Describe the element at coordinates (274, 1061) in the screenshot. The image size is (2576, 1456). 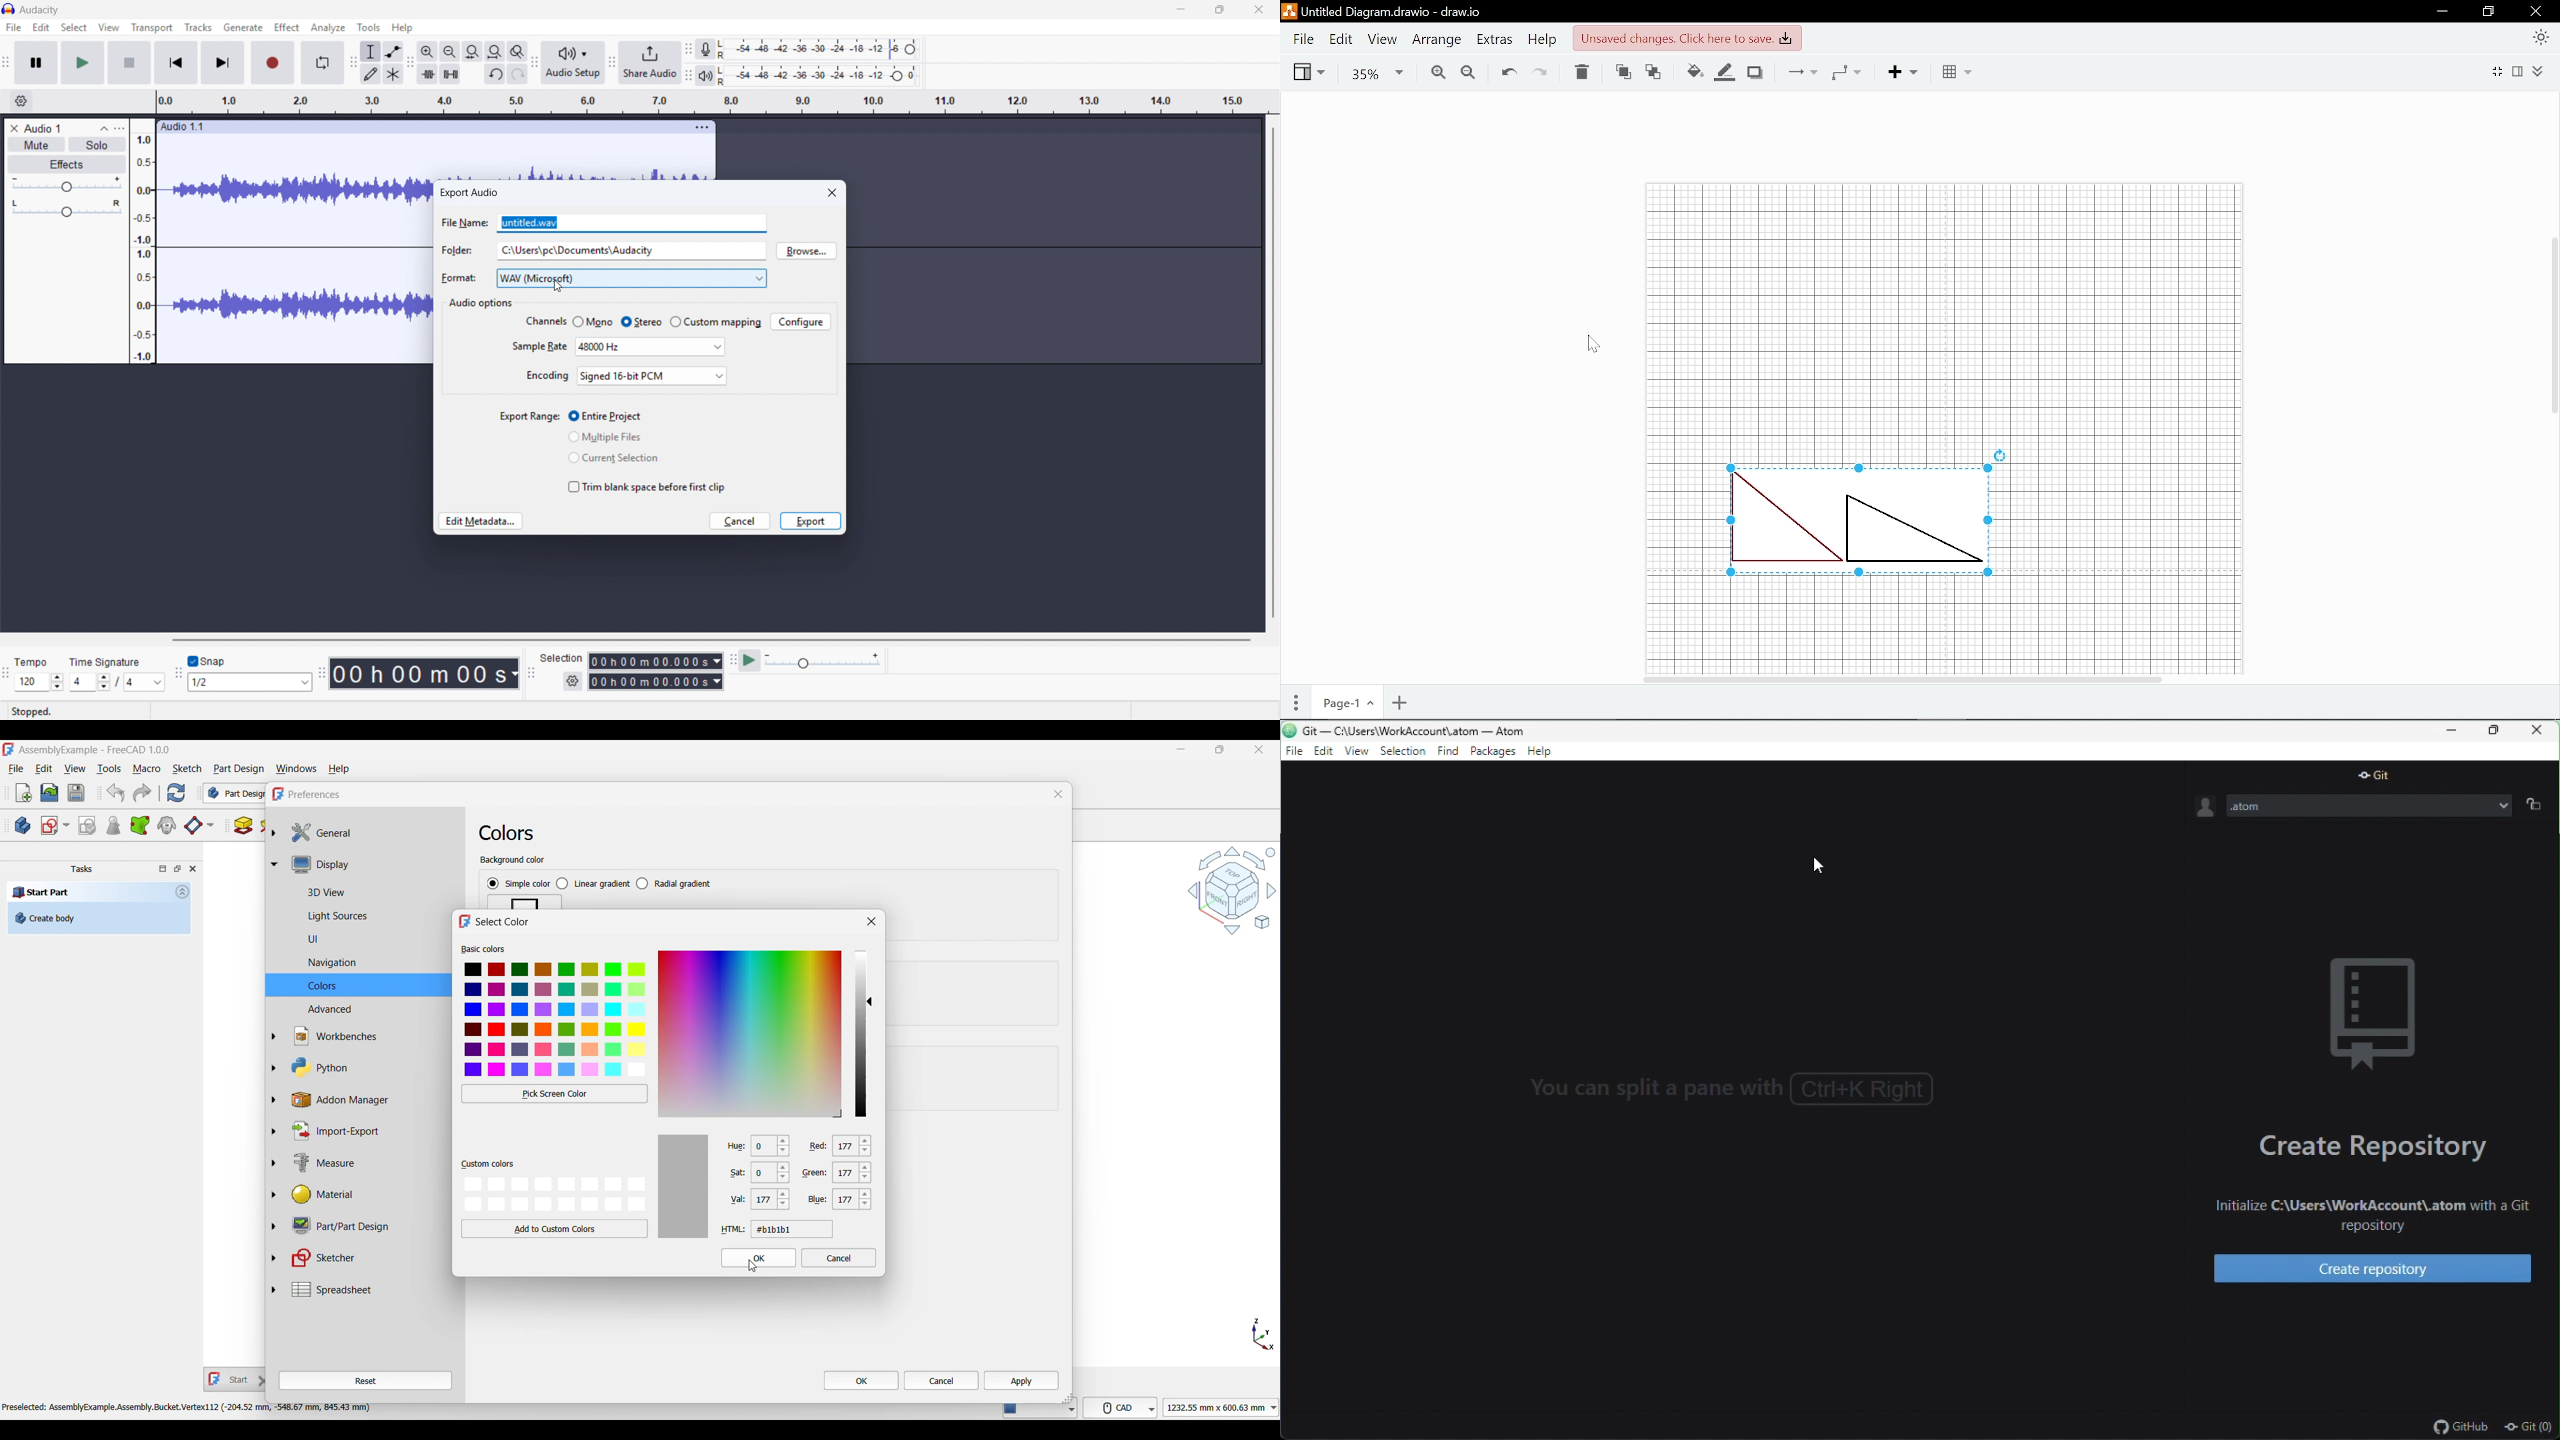
I see `Expand/Collapse` at that location.